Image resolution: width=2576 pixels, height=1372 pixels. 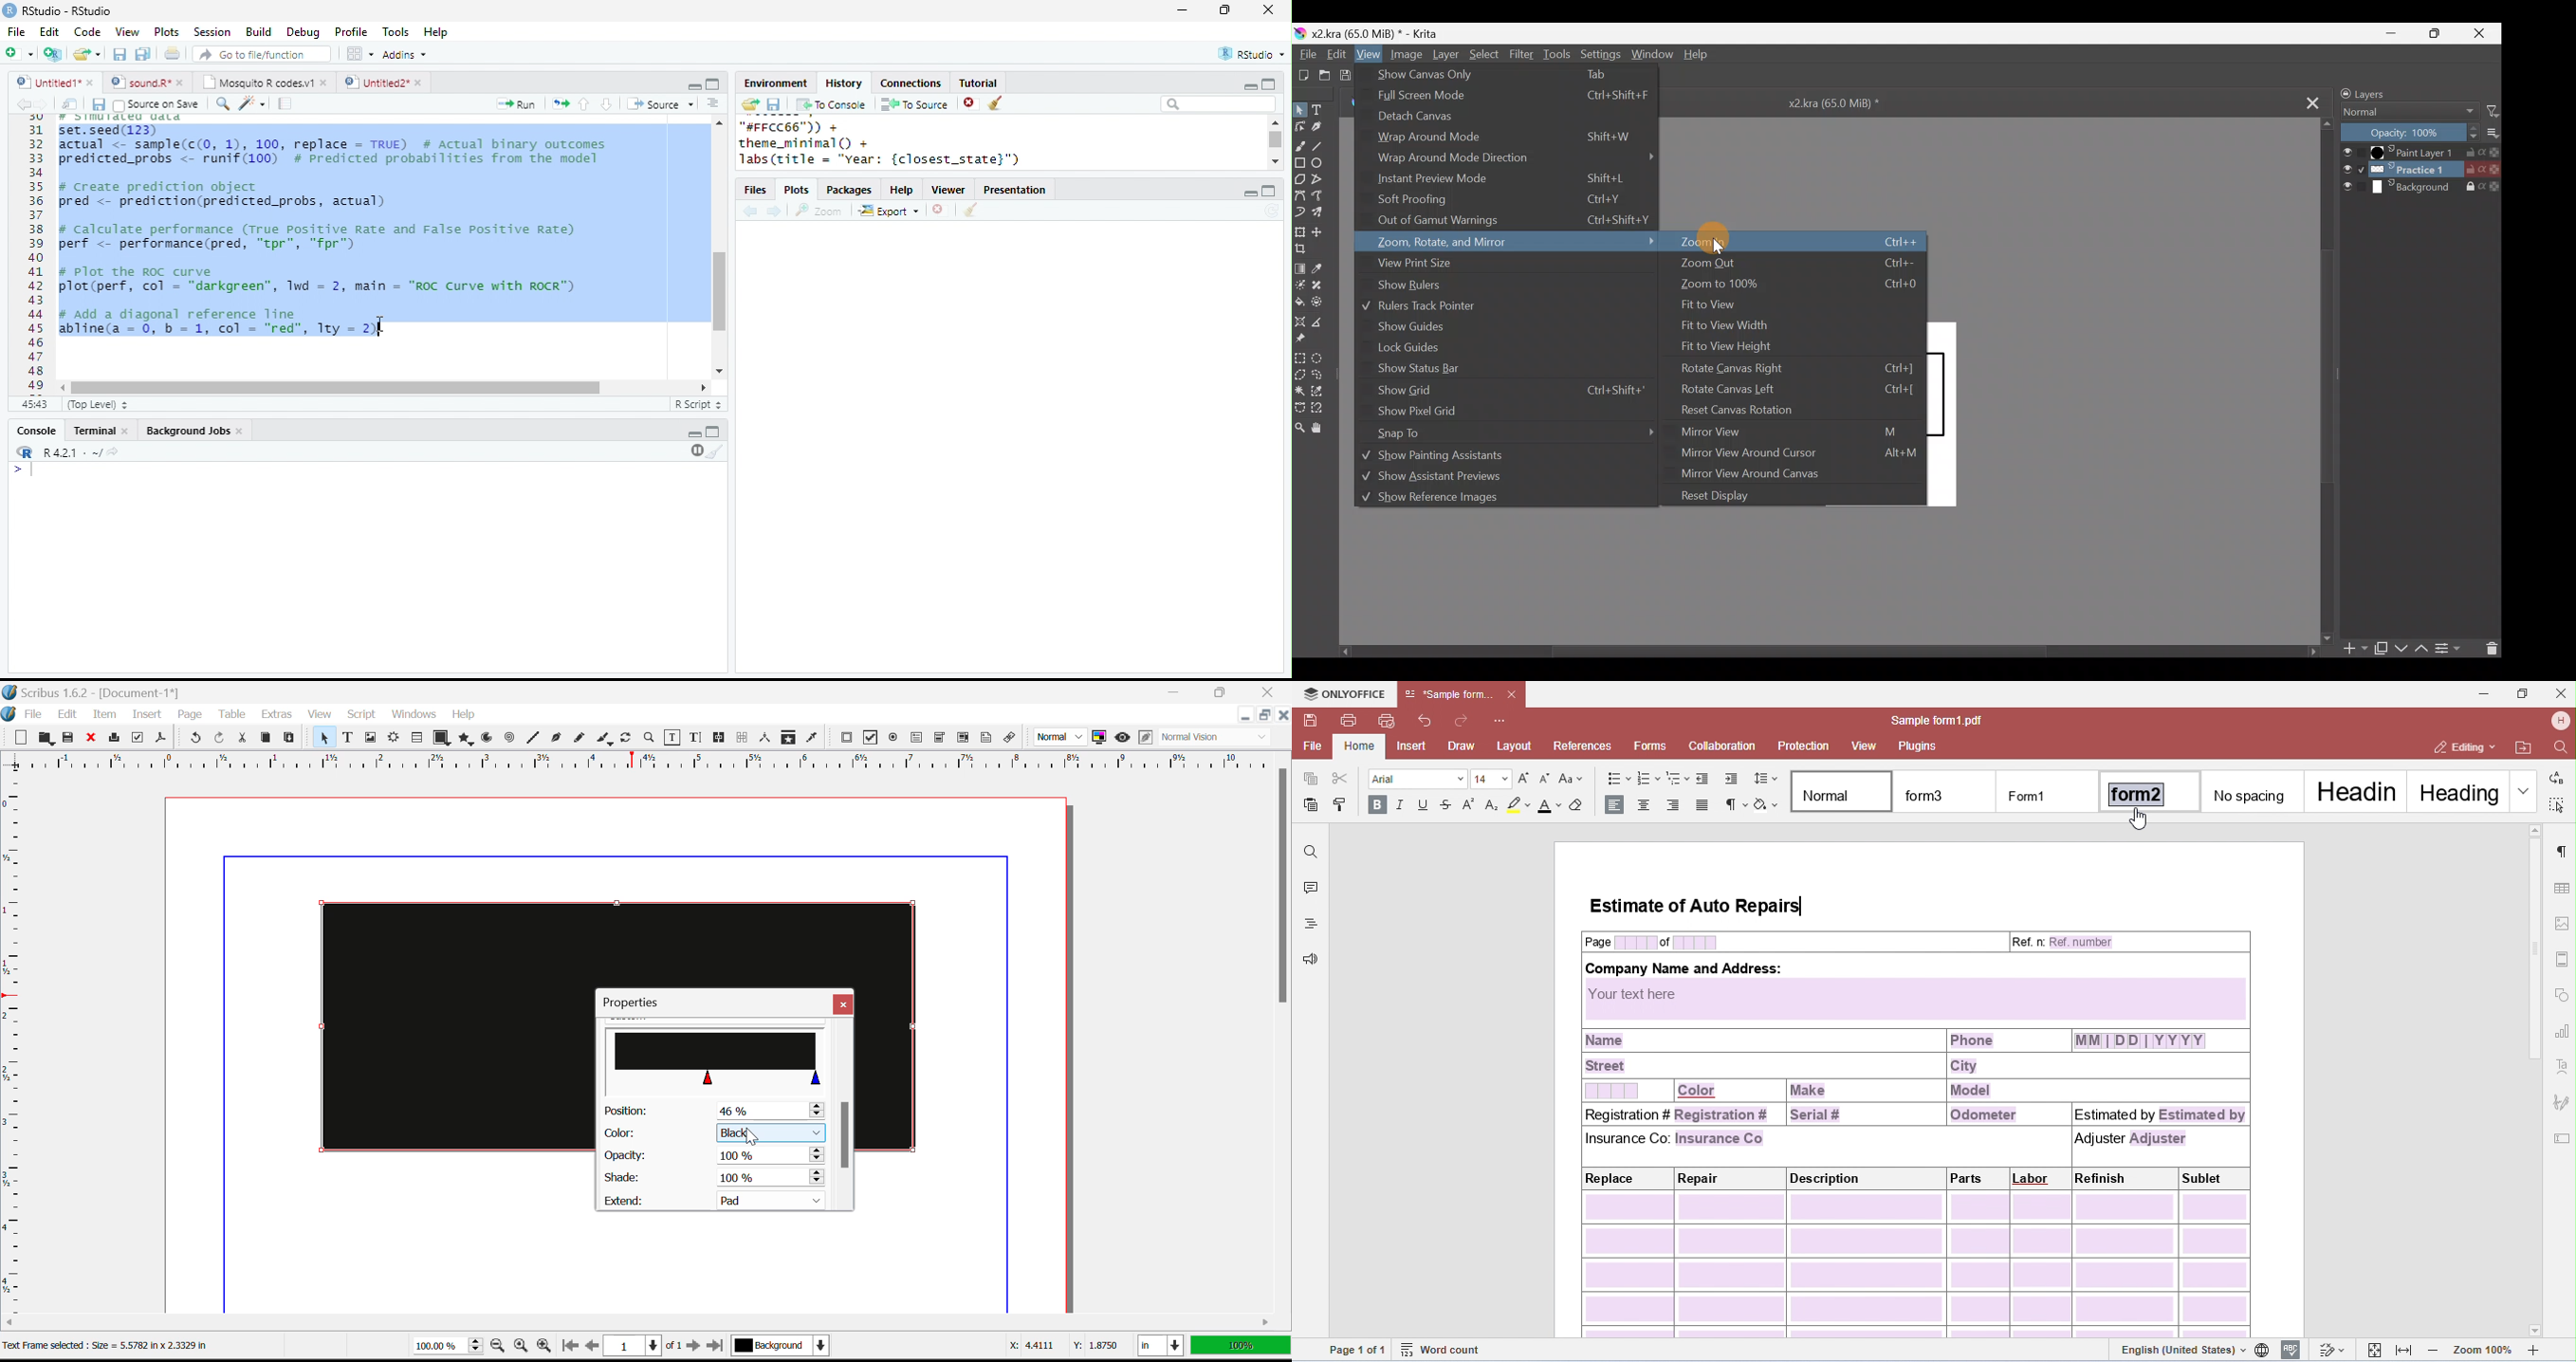 What do you see at coordinates (716, 451) in the screenshot?
I see `clear` at bounding box center [716, 451].